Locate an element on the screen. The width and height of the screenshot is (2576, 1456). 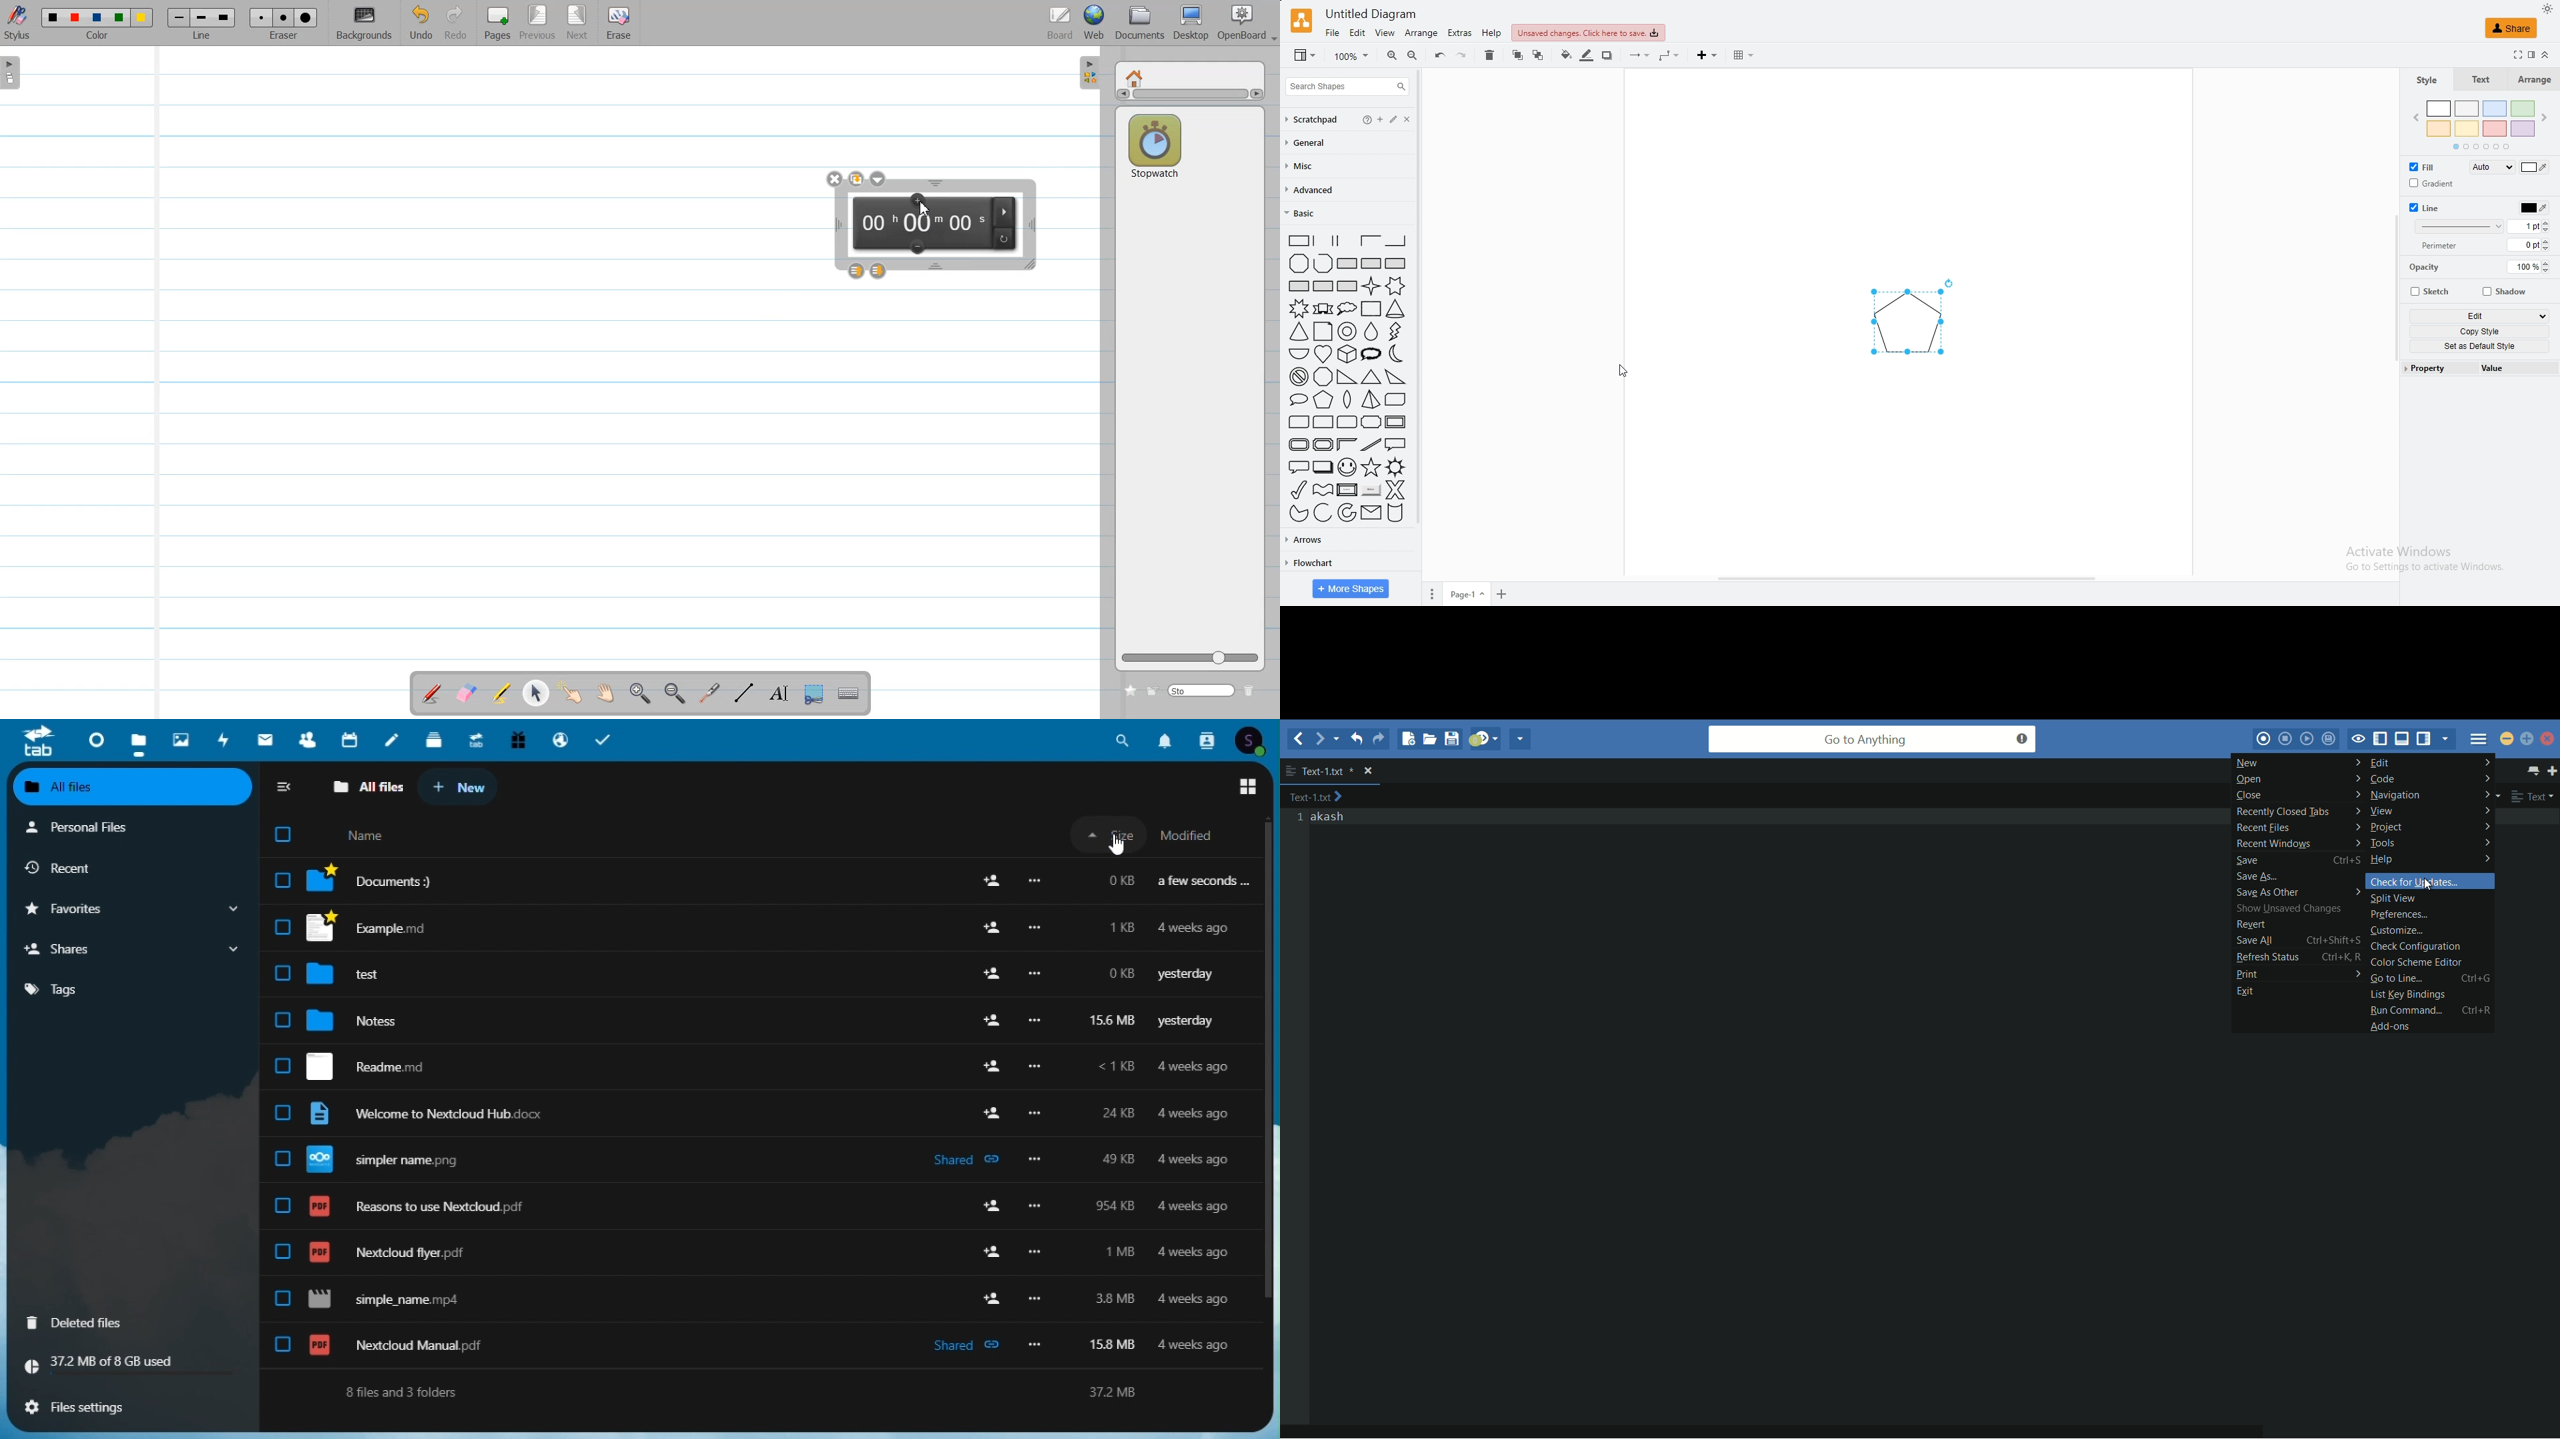
smiley is located at coordinates (1347, 467).